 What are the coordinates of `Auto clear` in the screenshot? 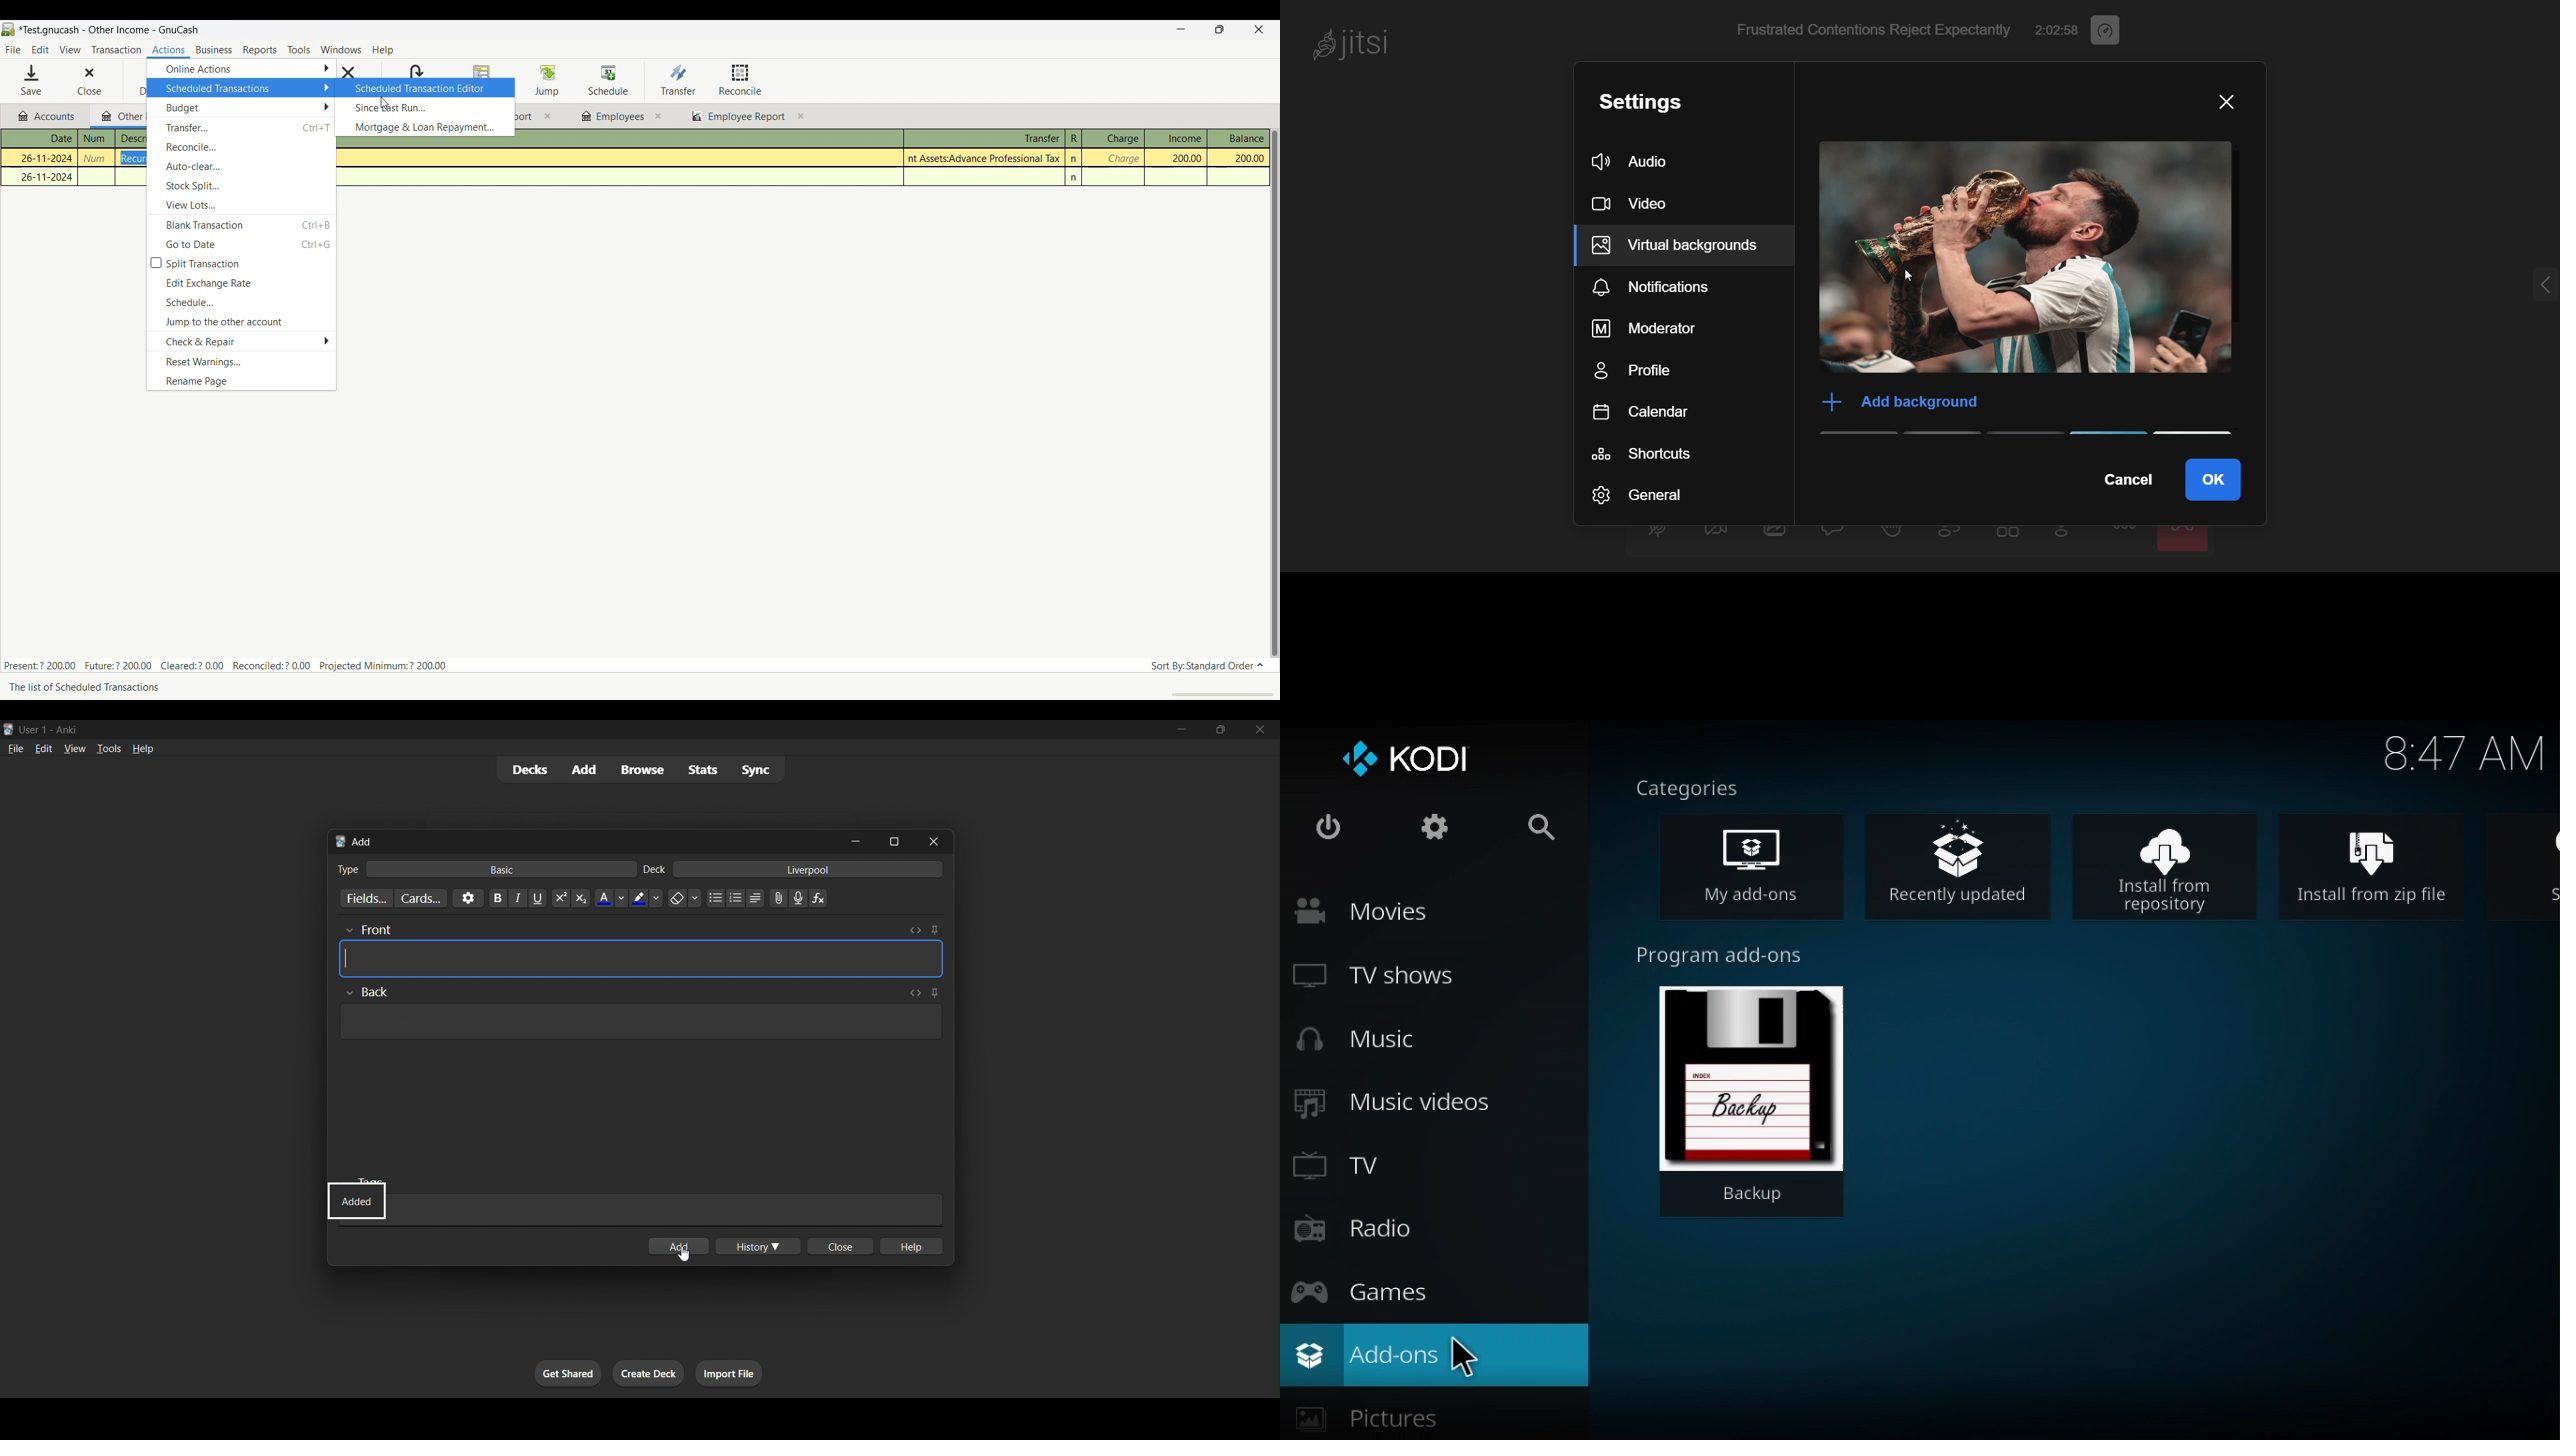 It's located at (241, 166).